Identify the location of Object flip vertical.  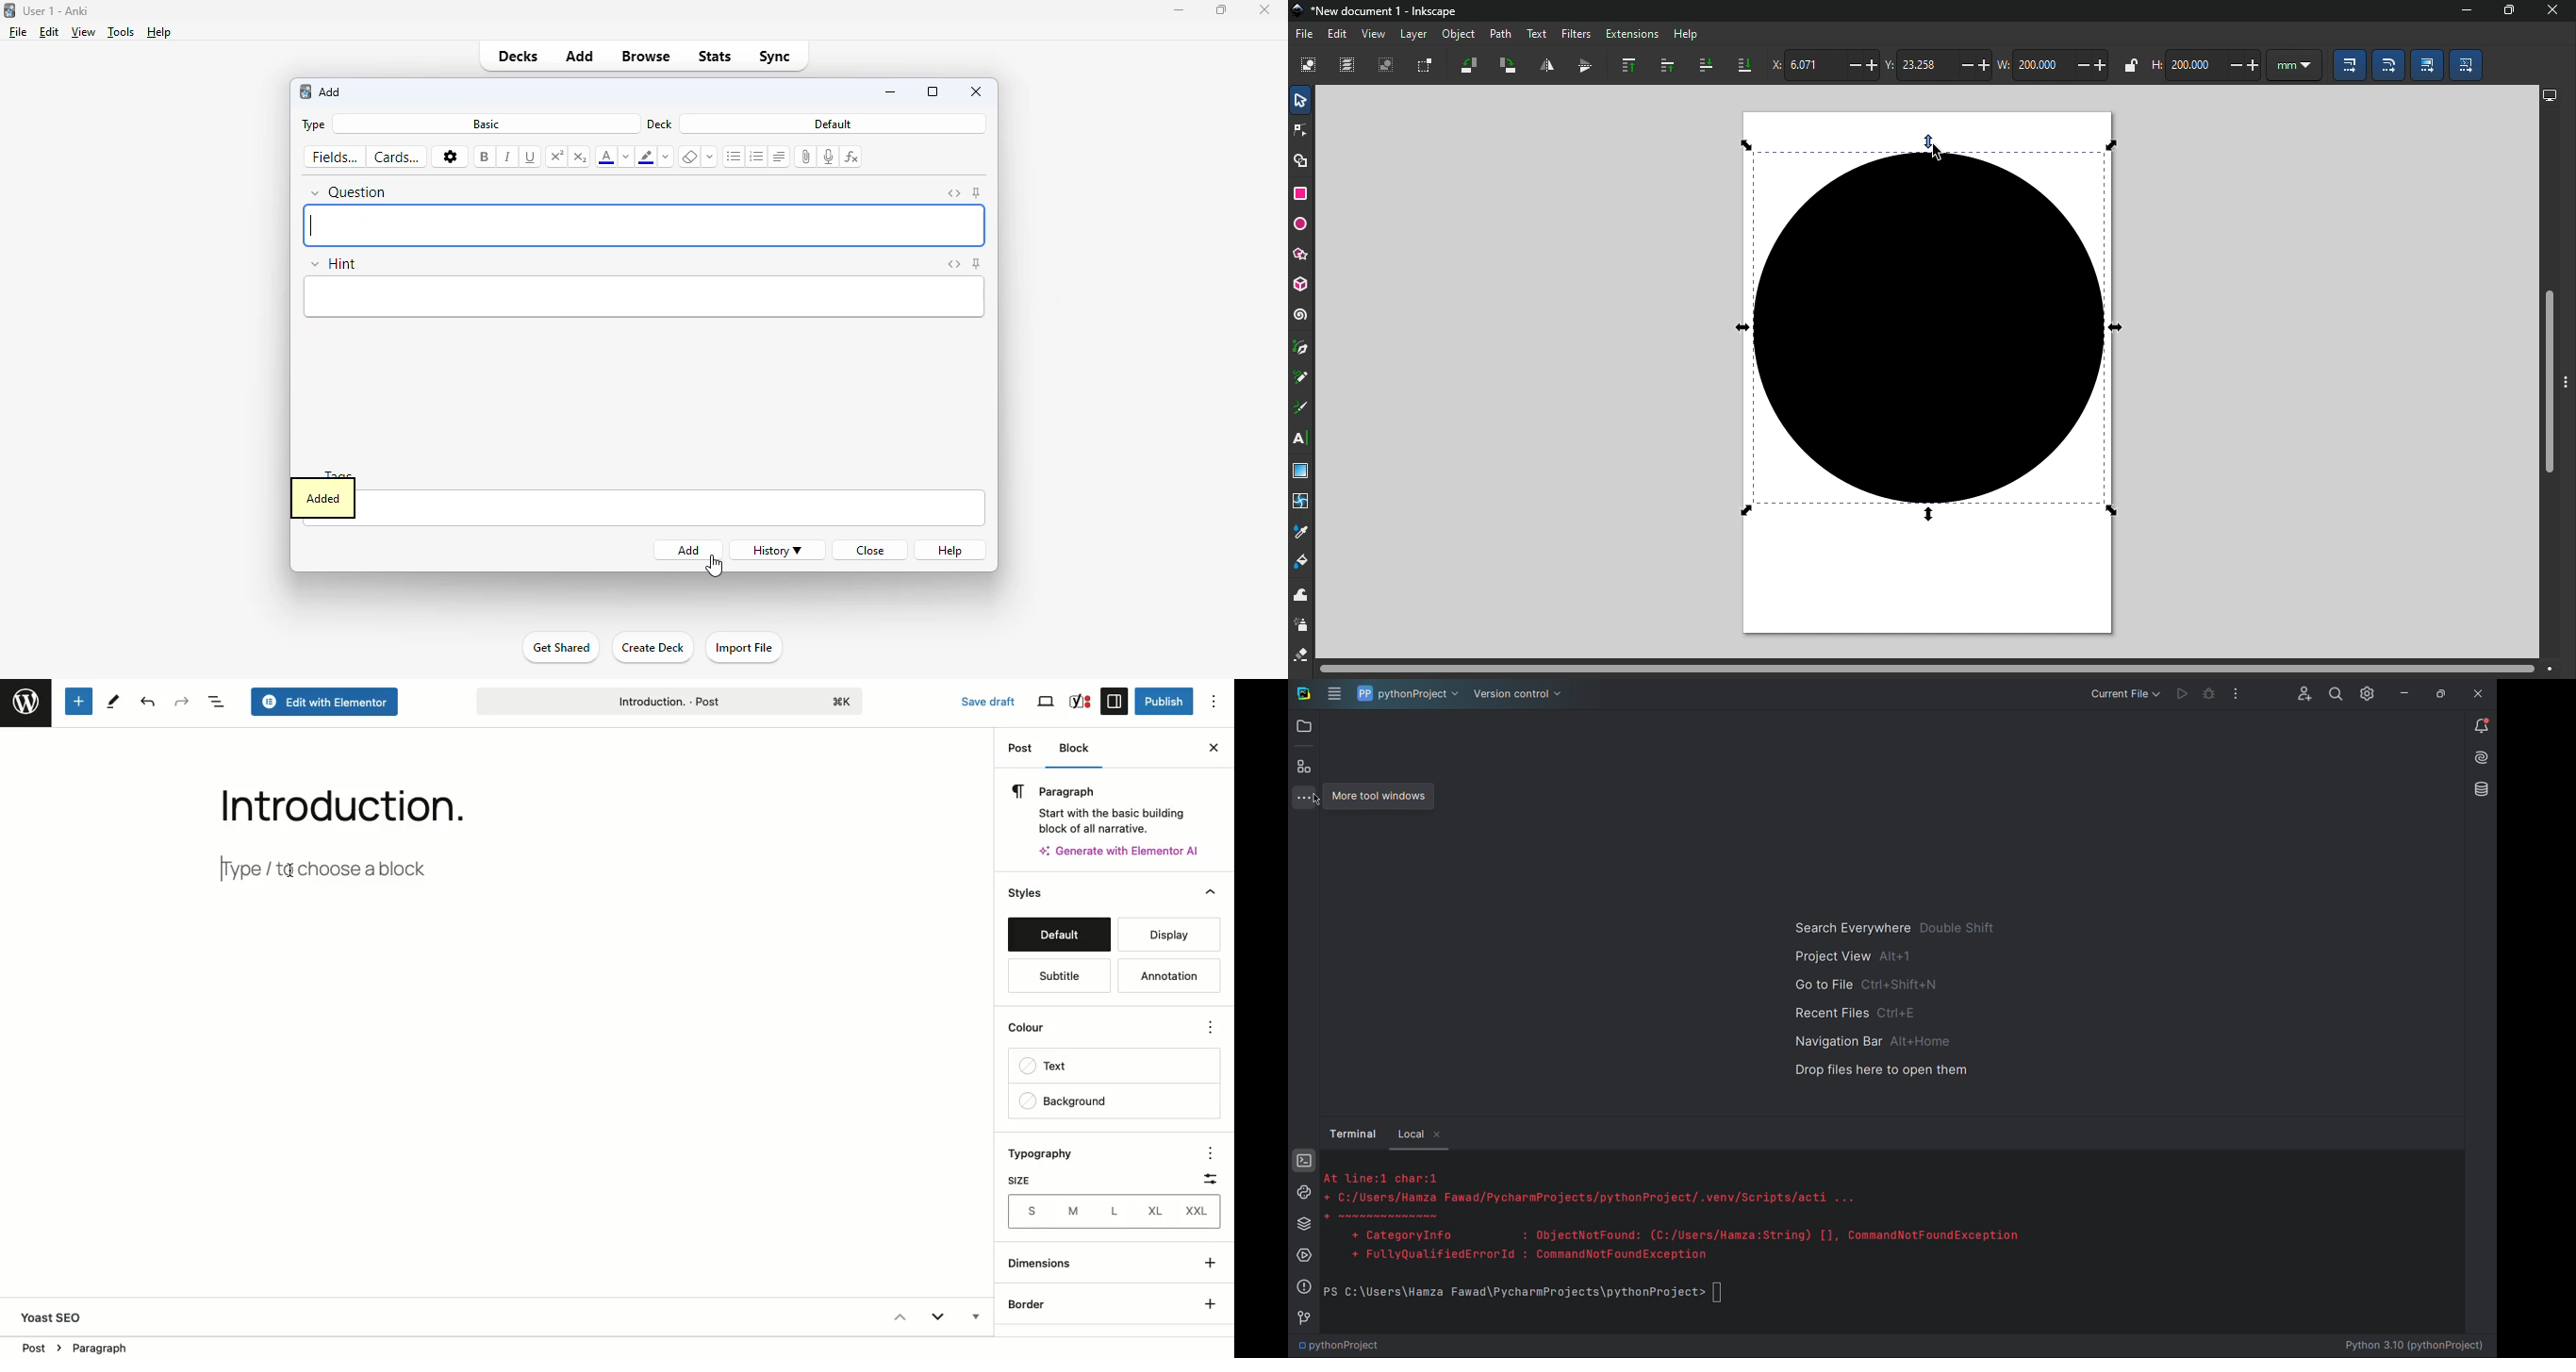
(1583, 67).